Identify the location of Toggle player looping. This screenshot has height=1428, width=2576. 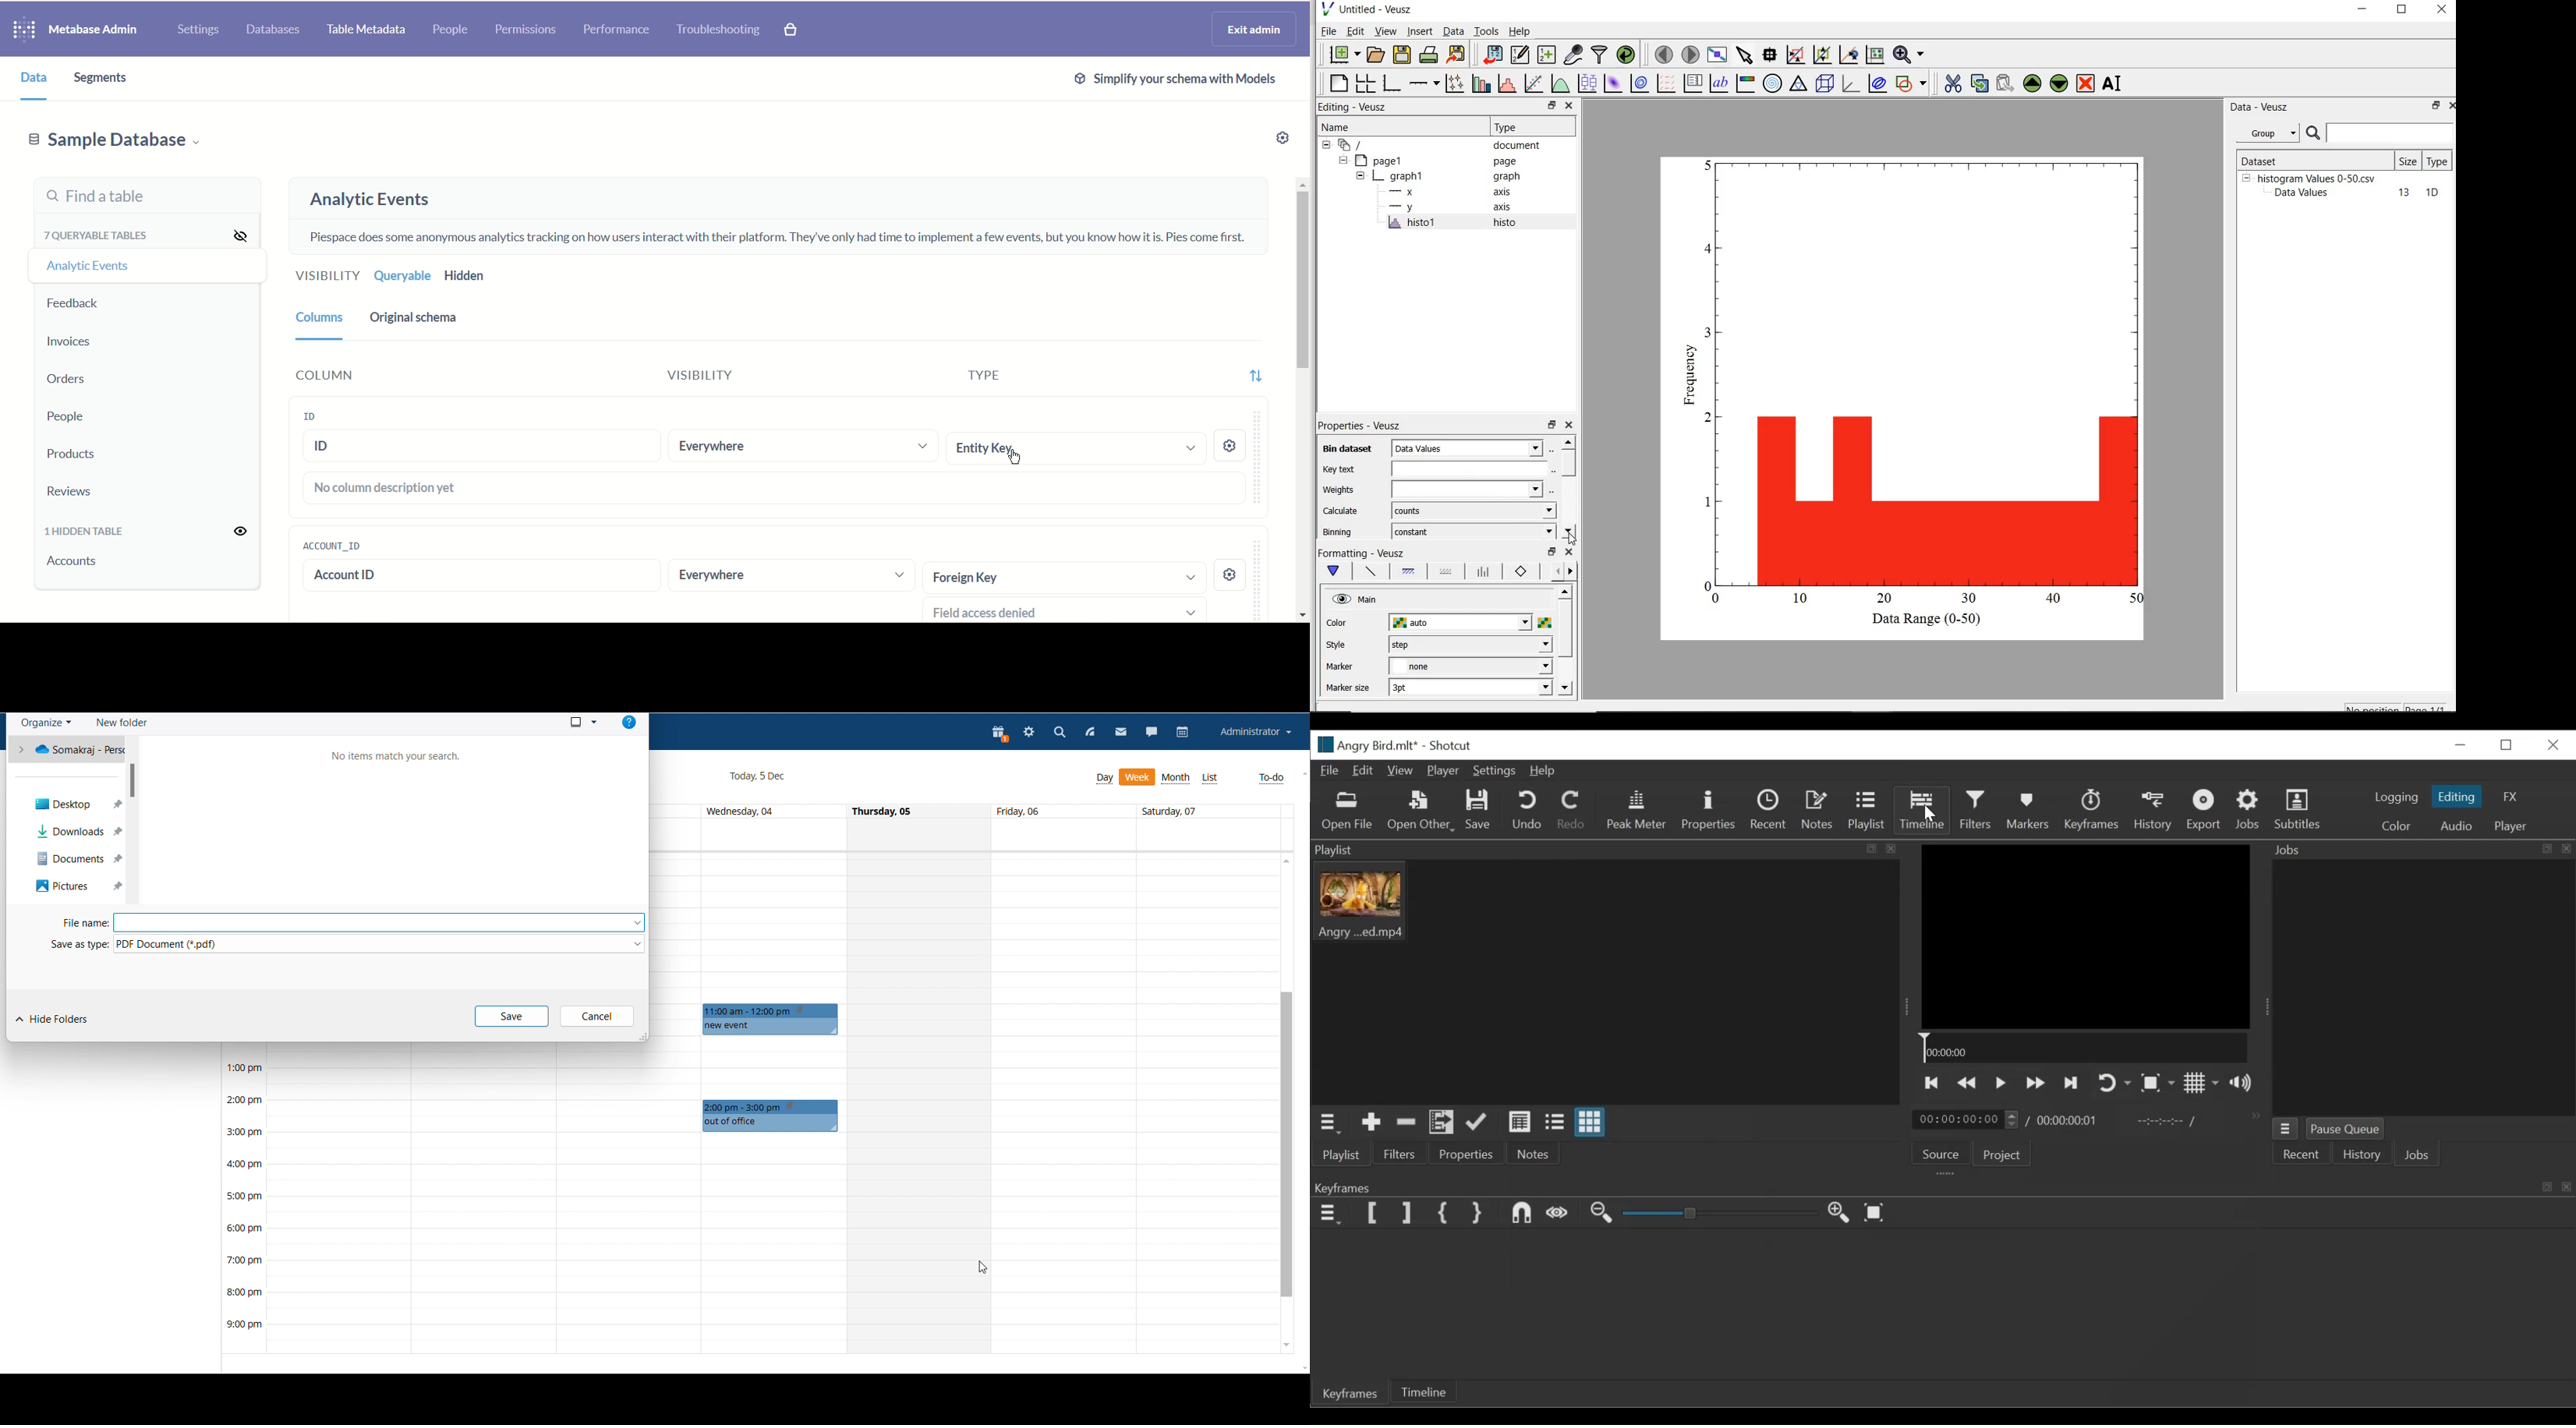
(2113, 1082).